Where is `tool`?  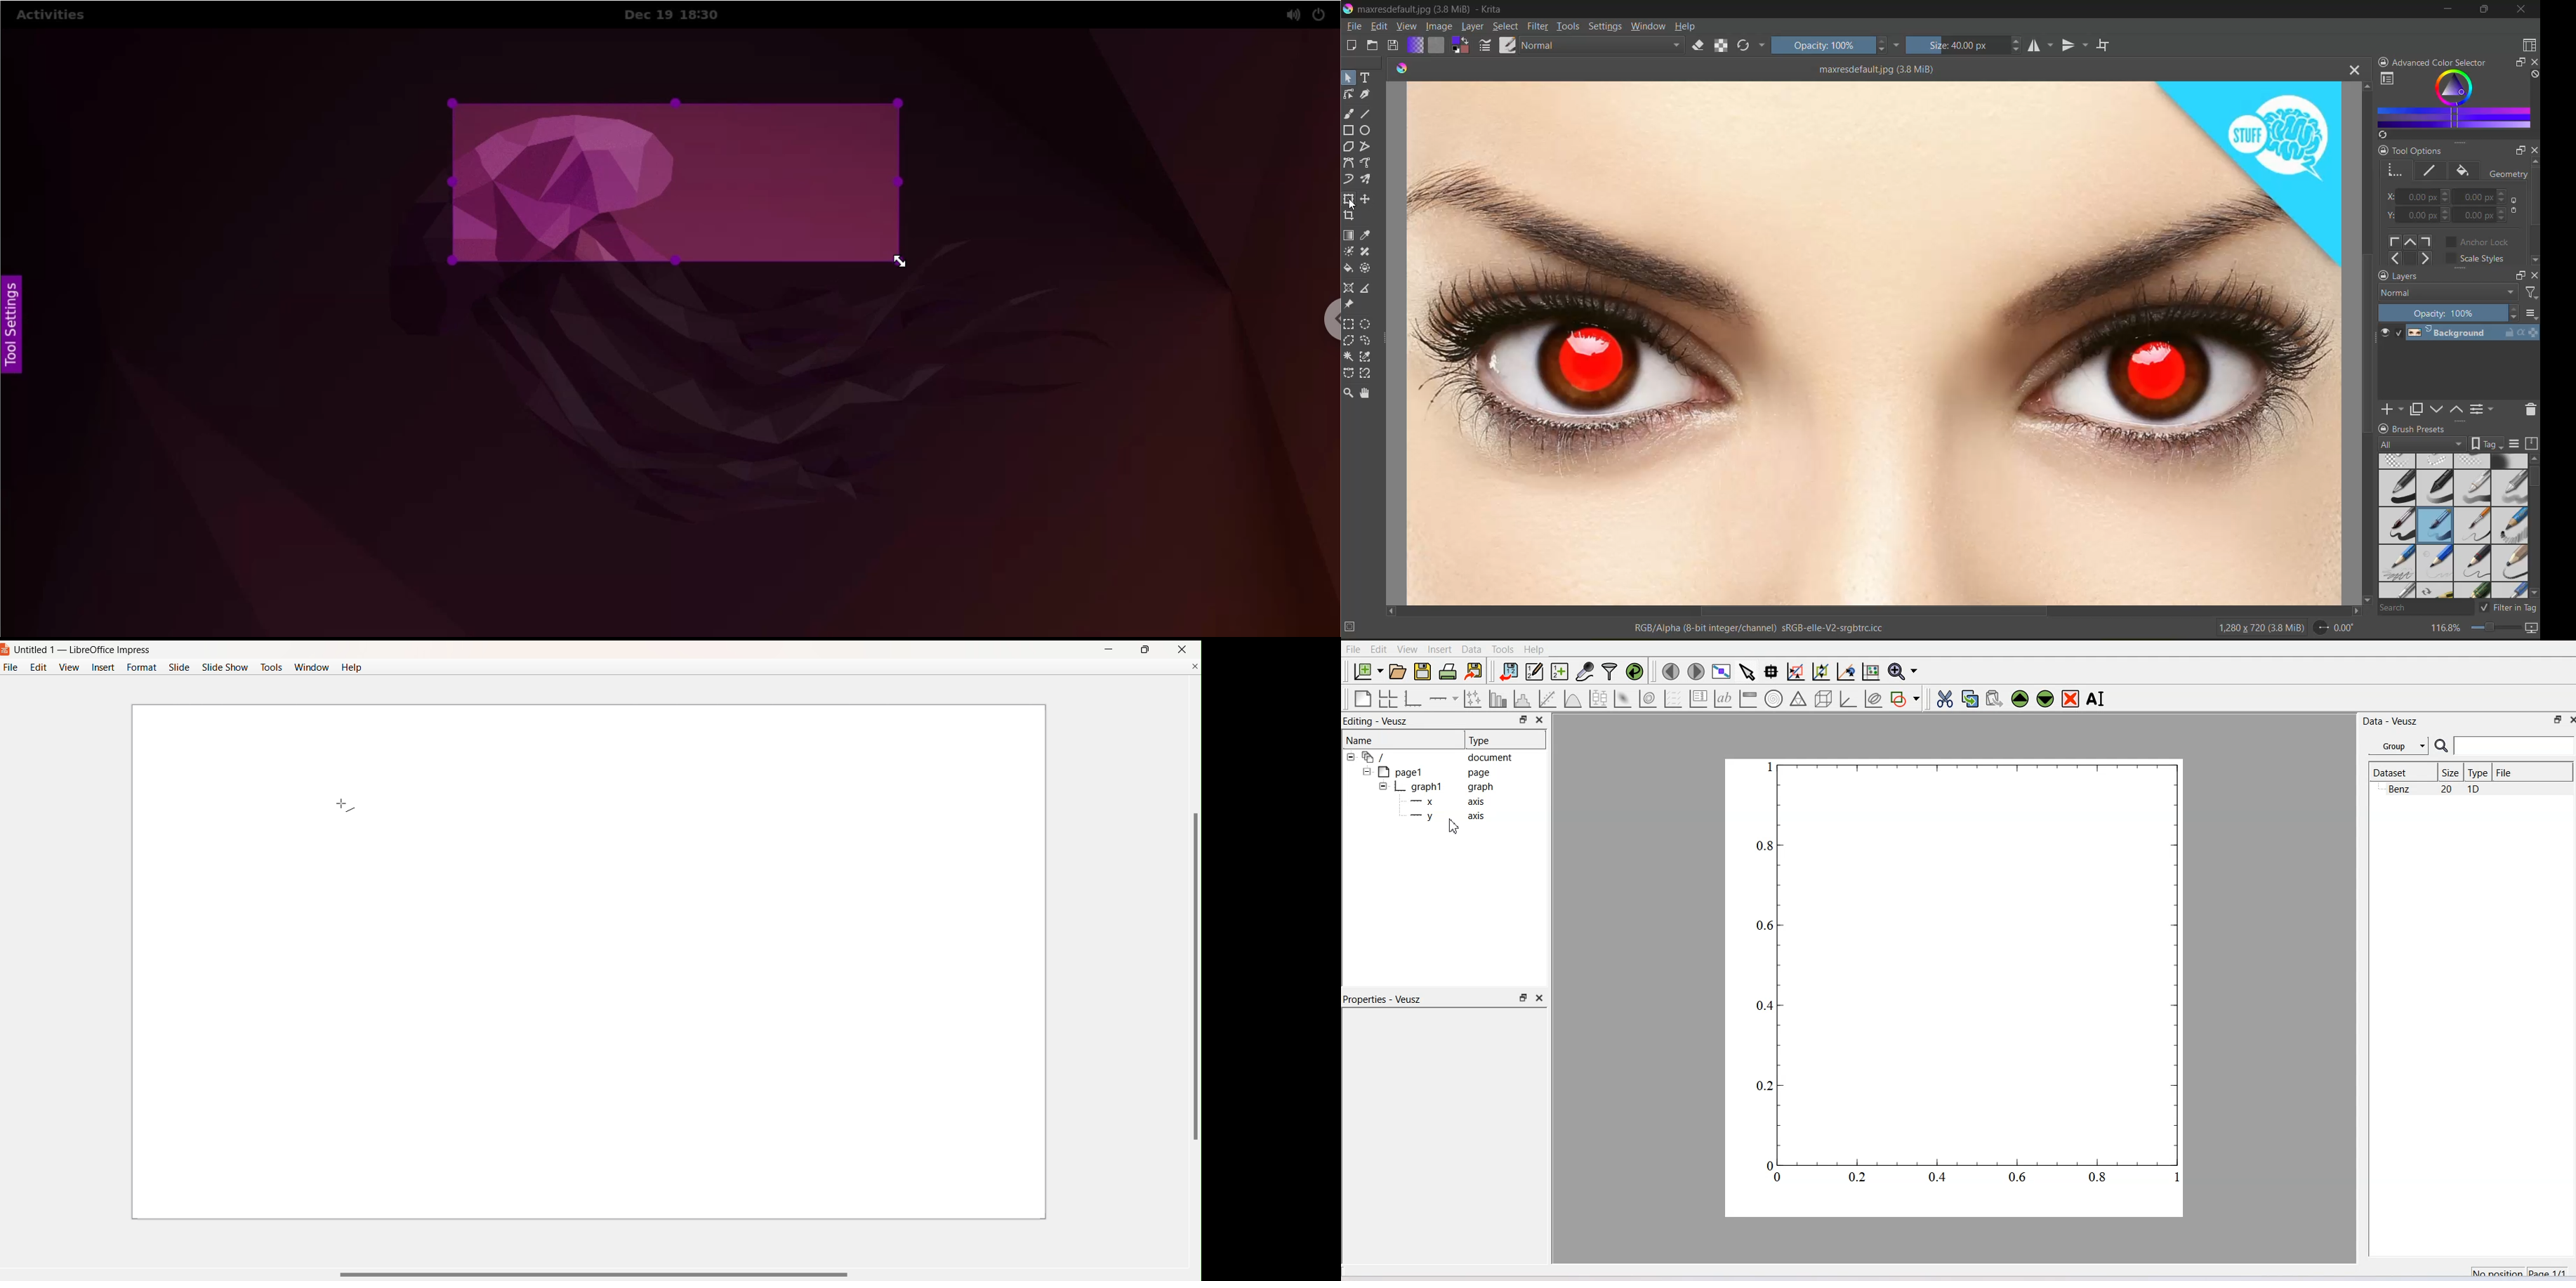 tool is located at coordinates (1351, 178).